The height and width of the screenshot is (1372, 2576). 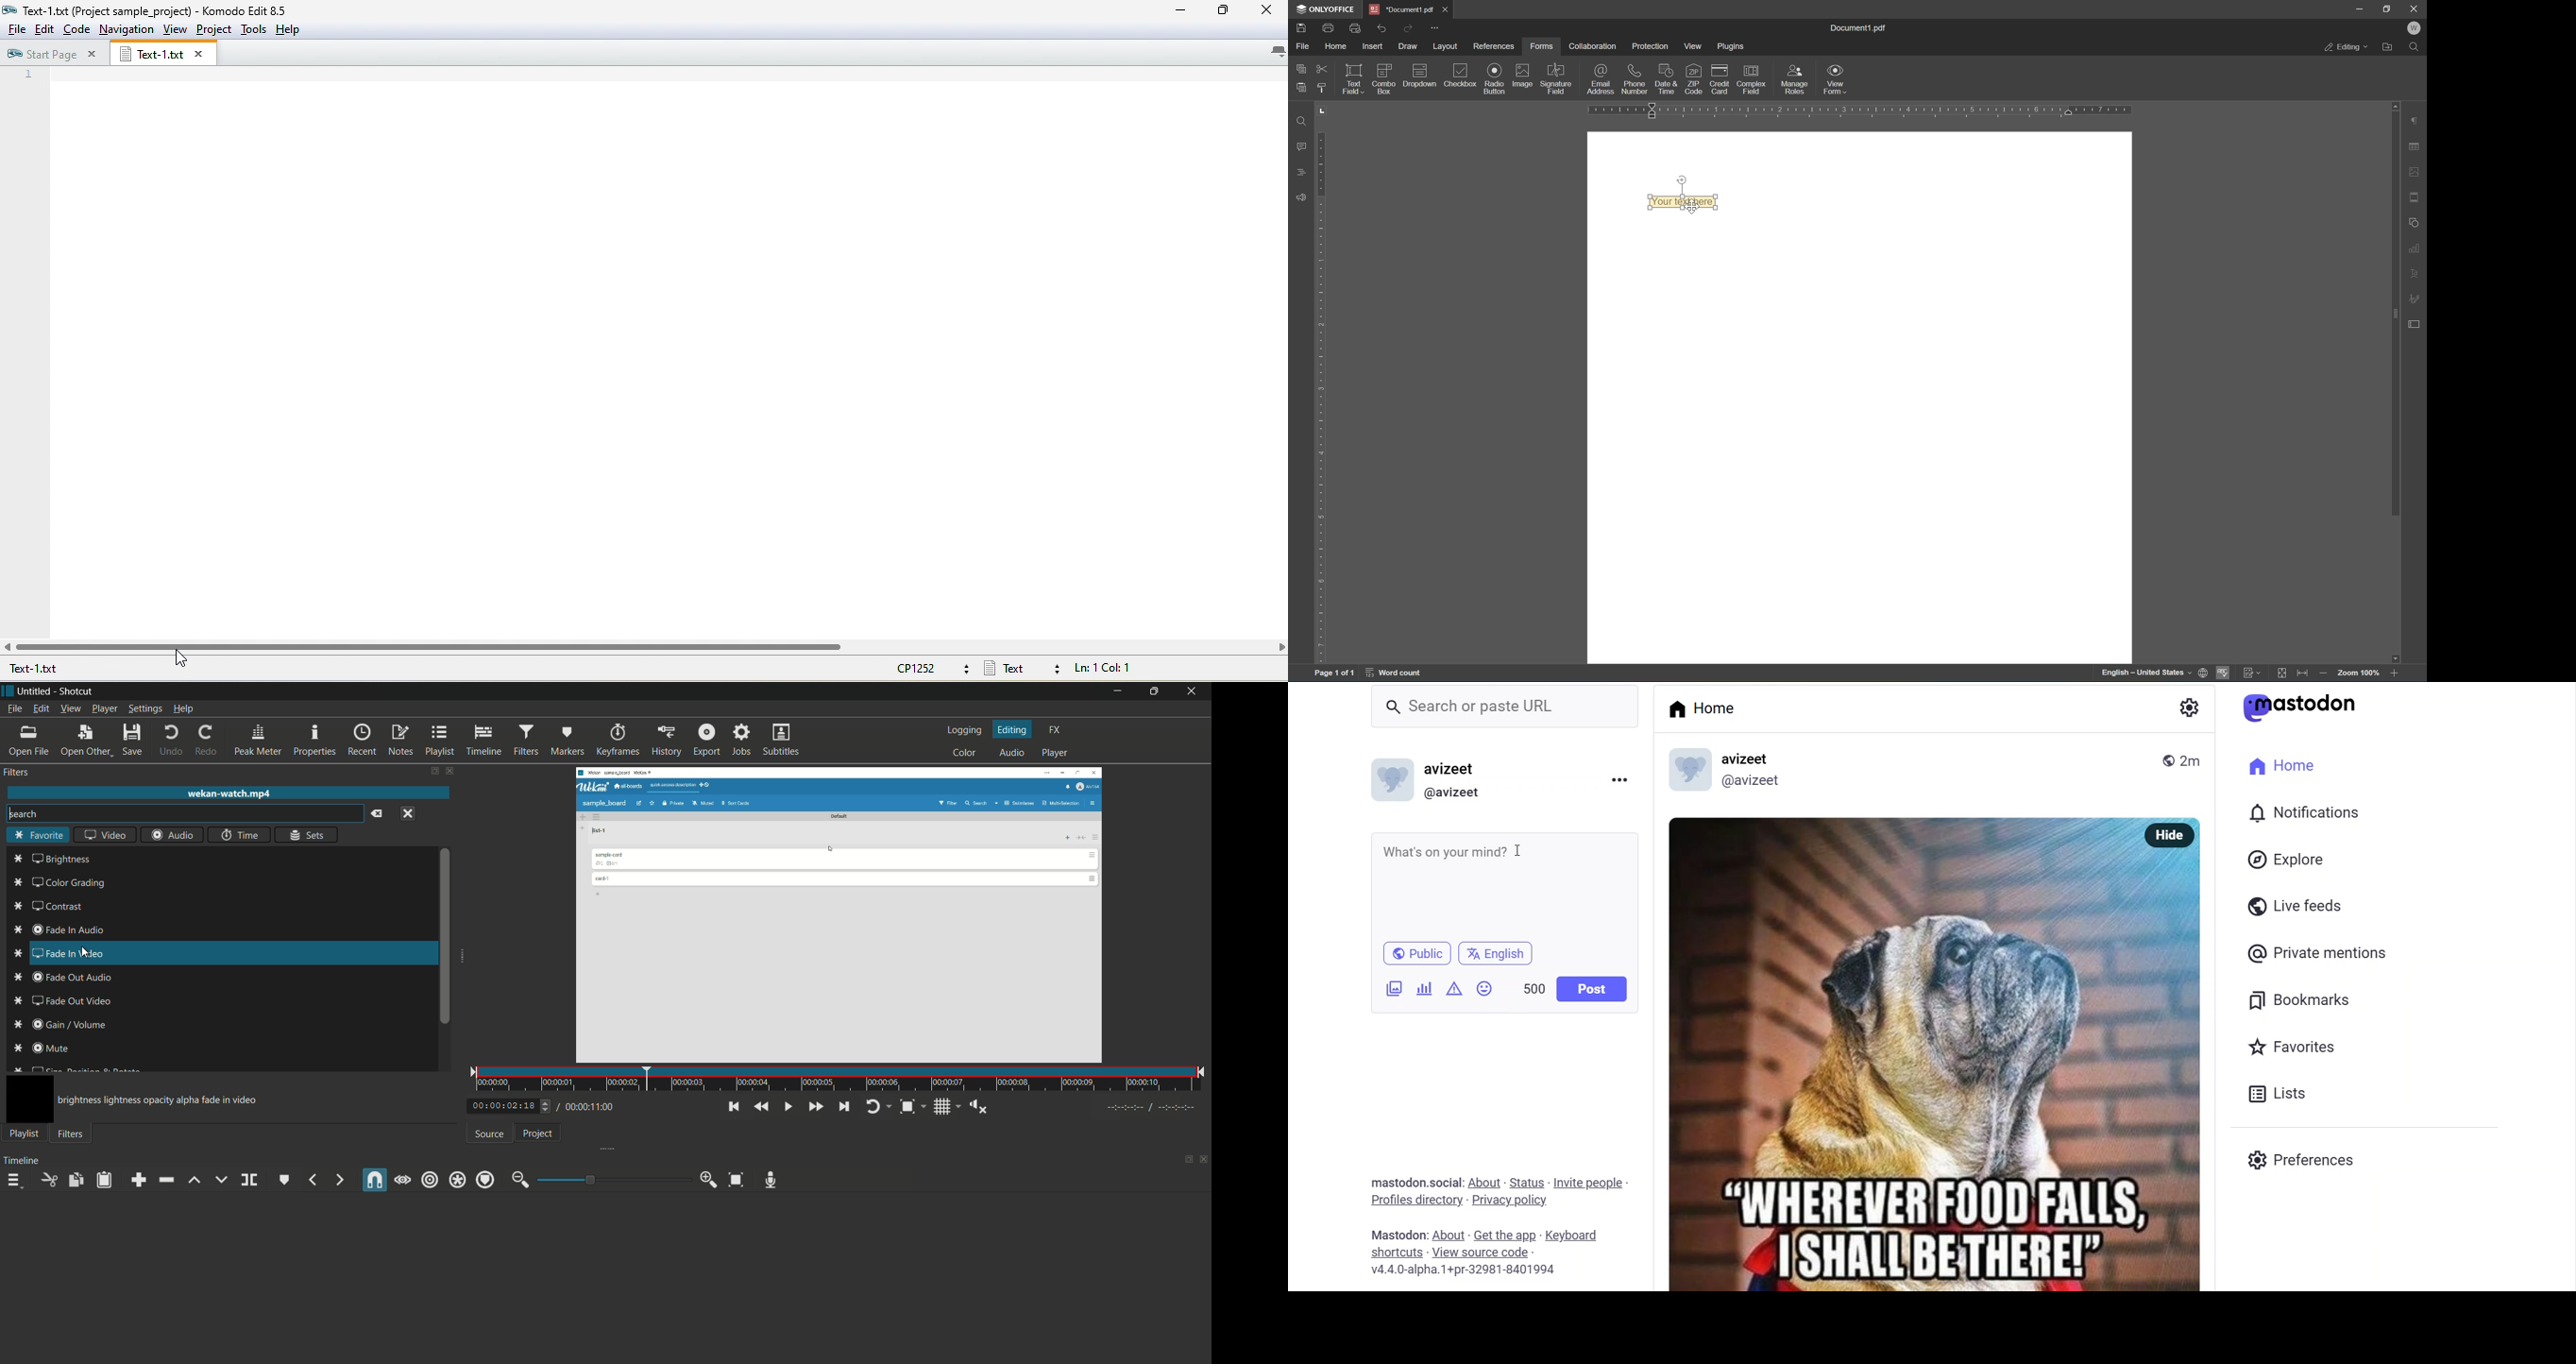 I want to click on editing, so click(x=1014, y=730).